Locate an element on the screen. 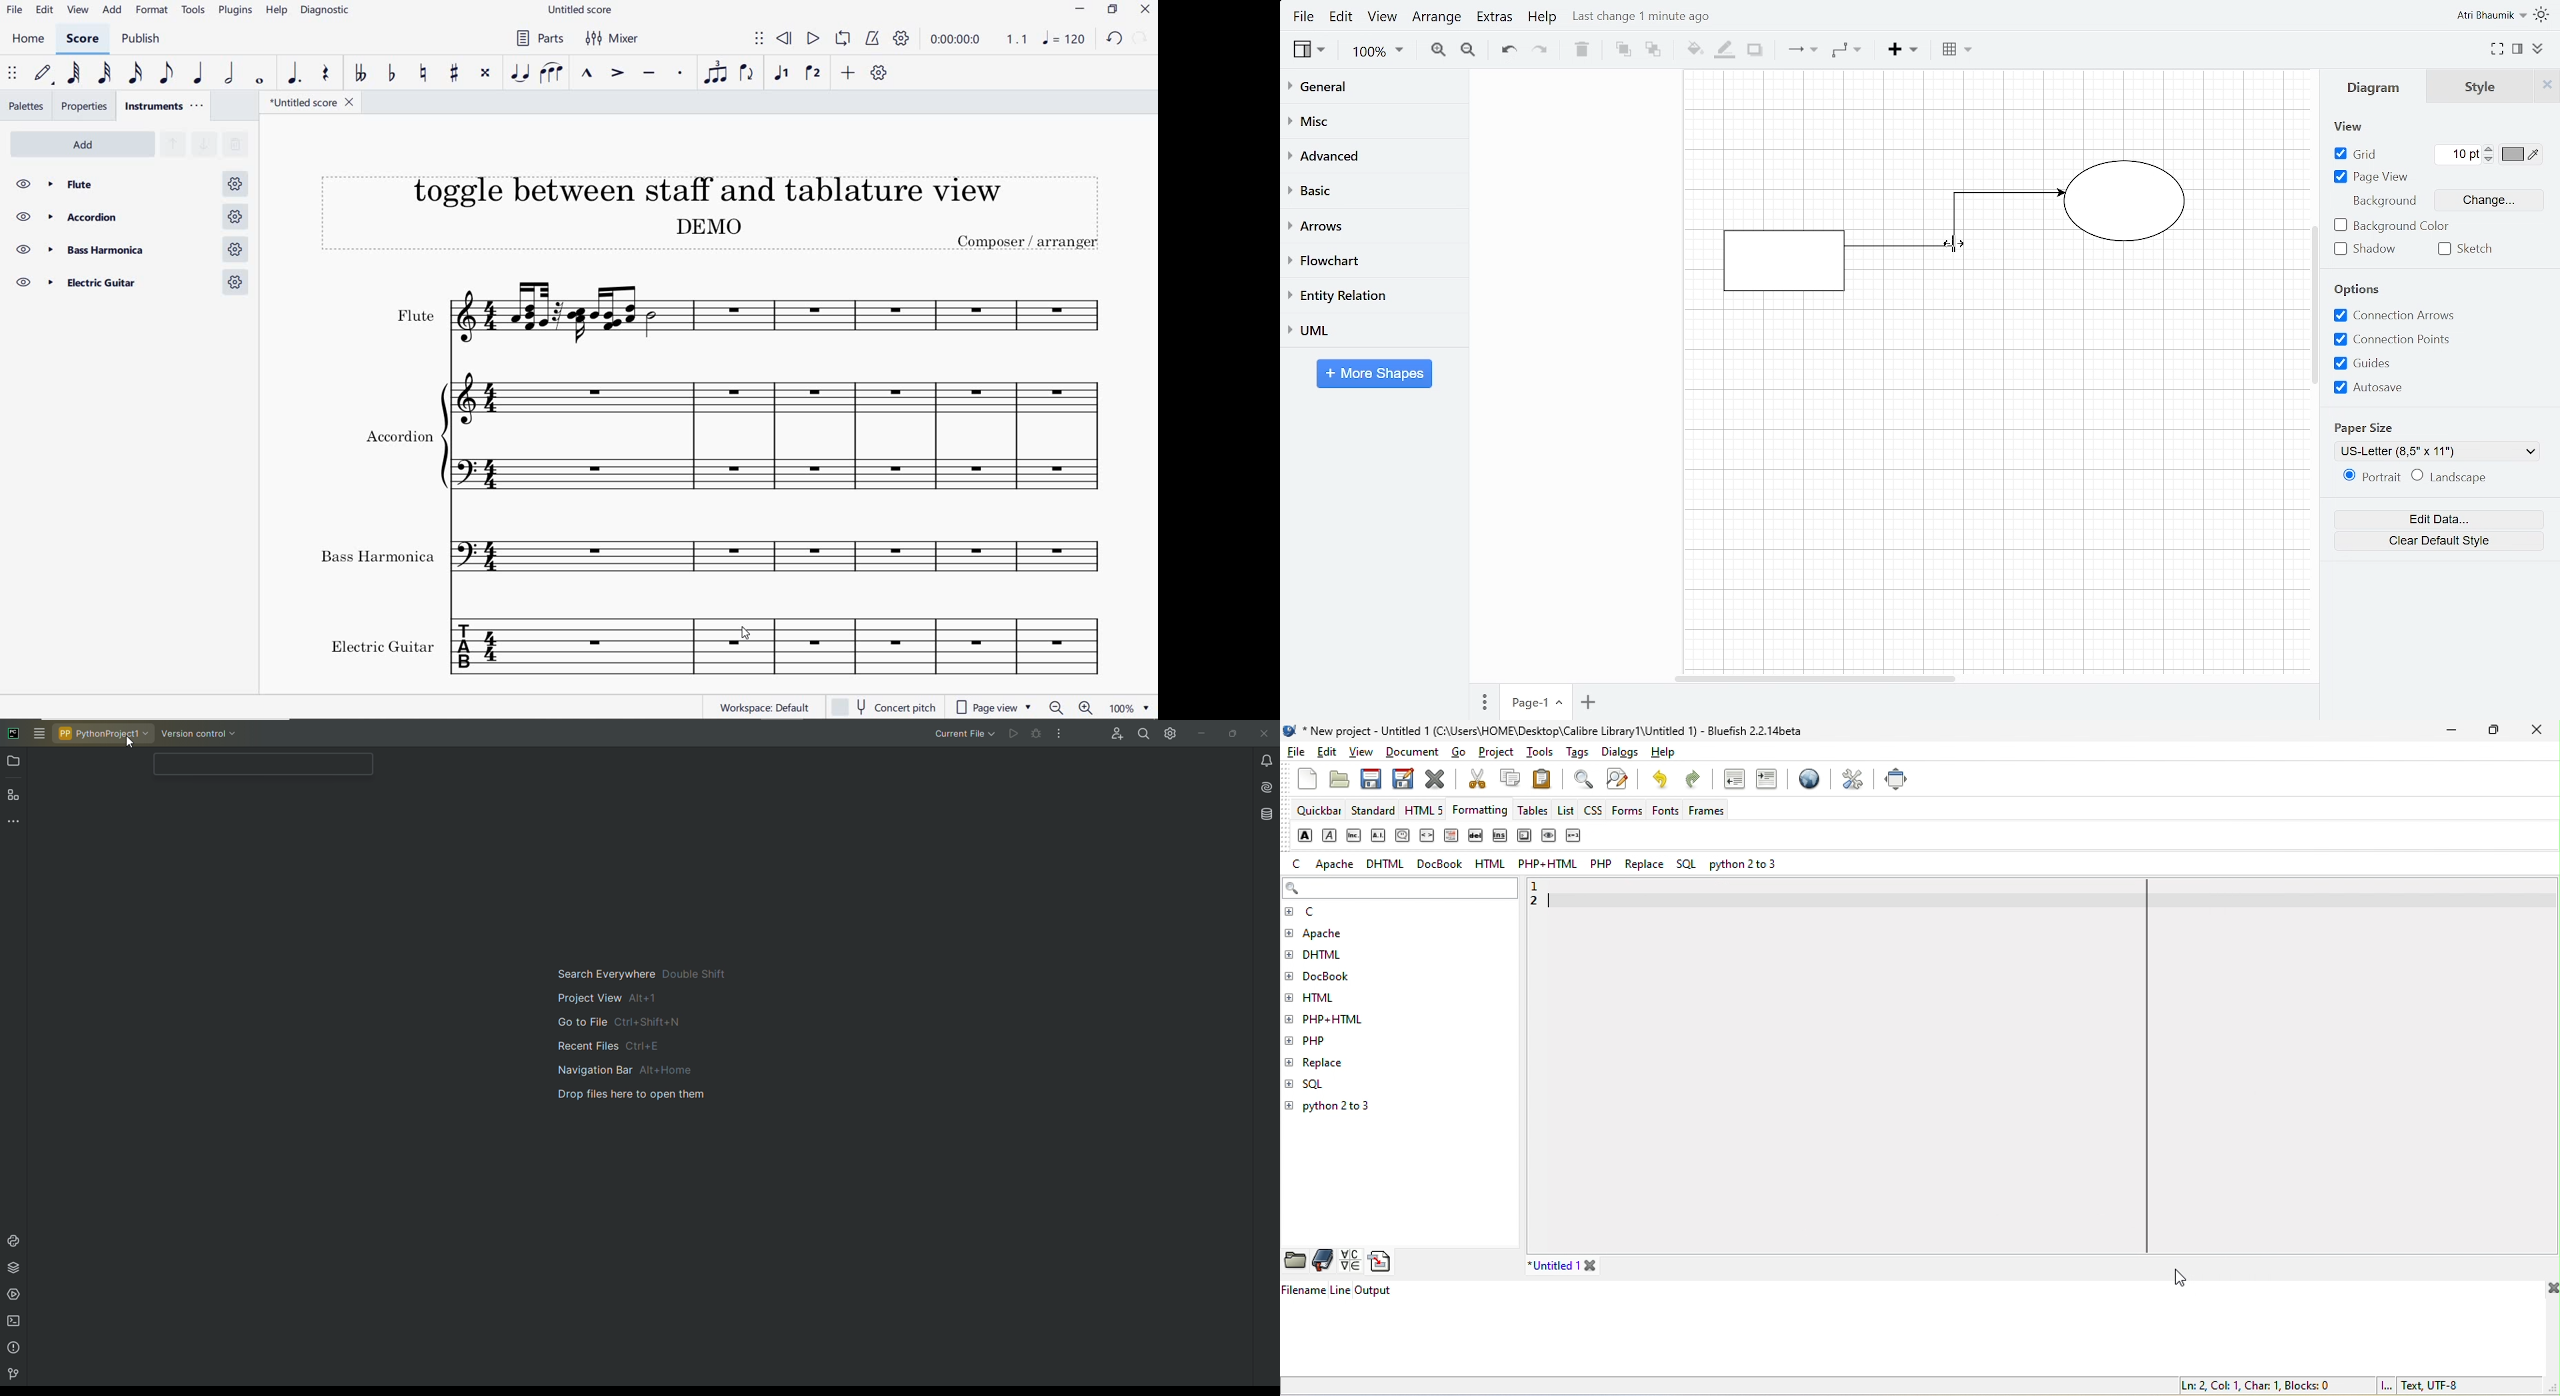  php+html is located at coordinates (1549, 866).